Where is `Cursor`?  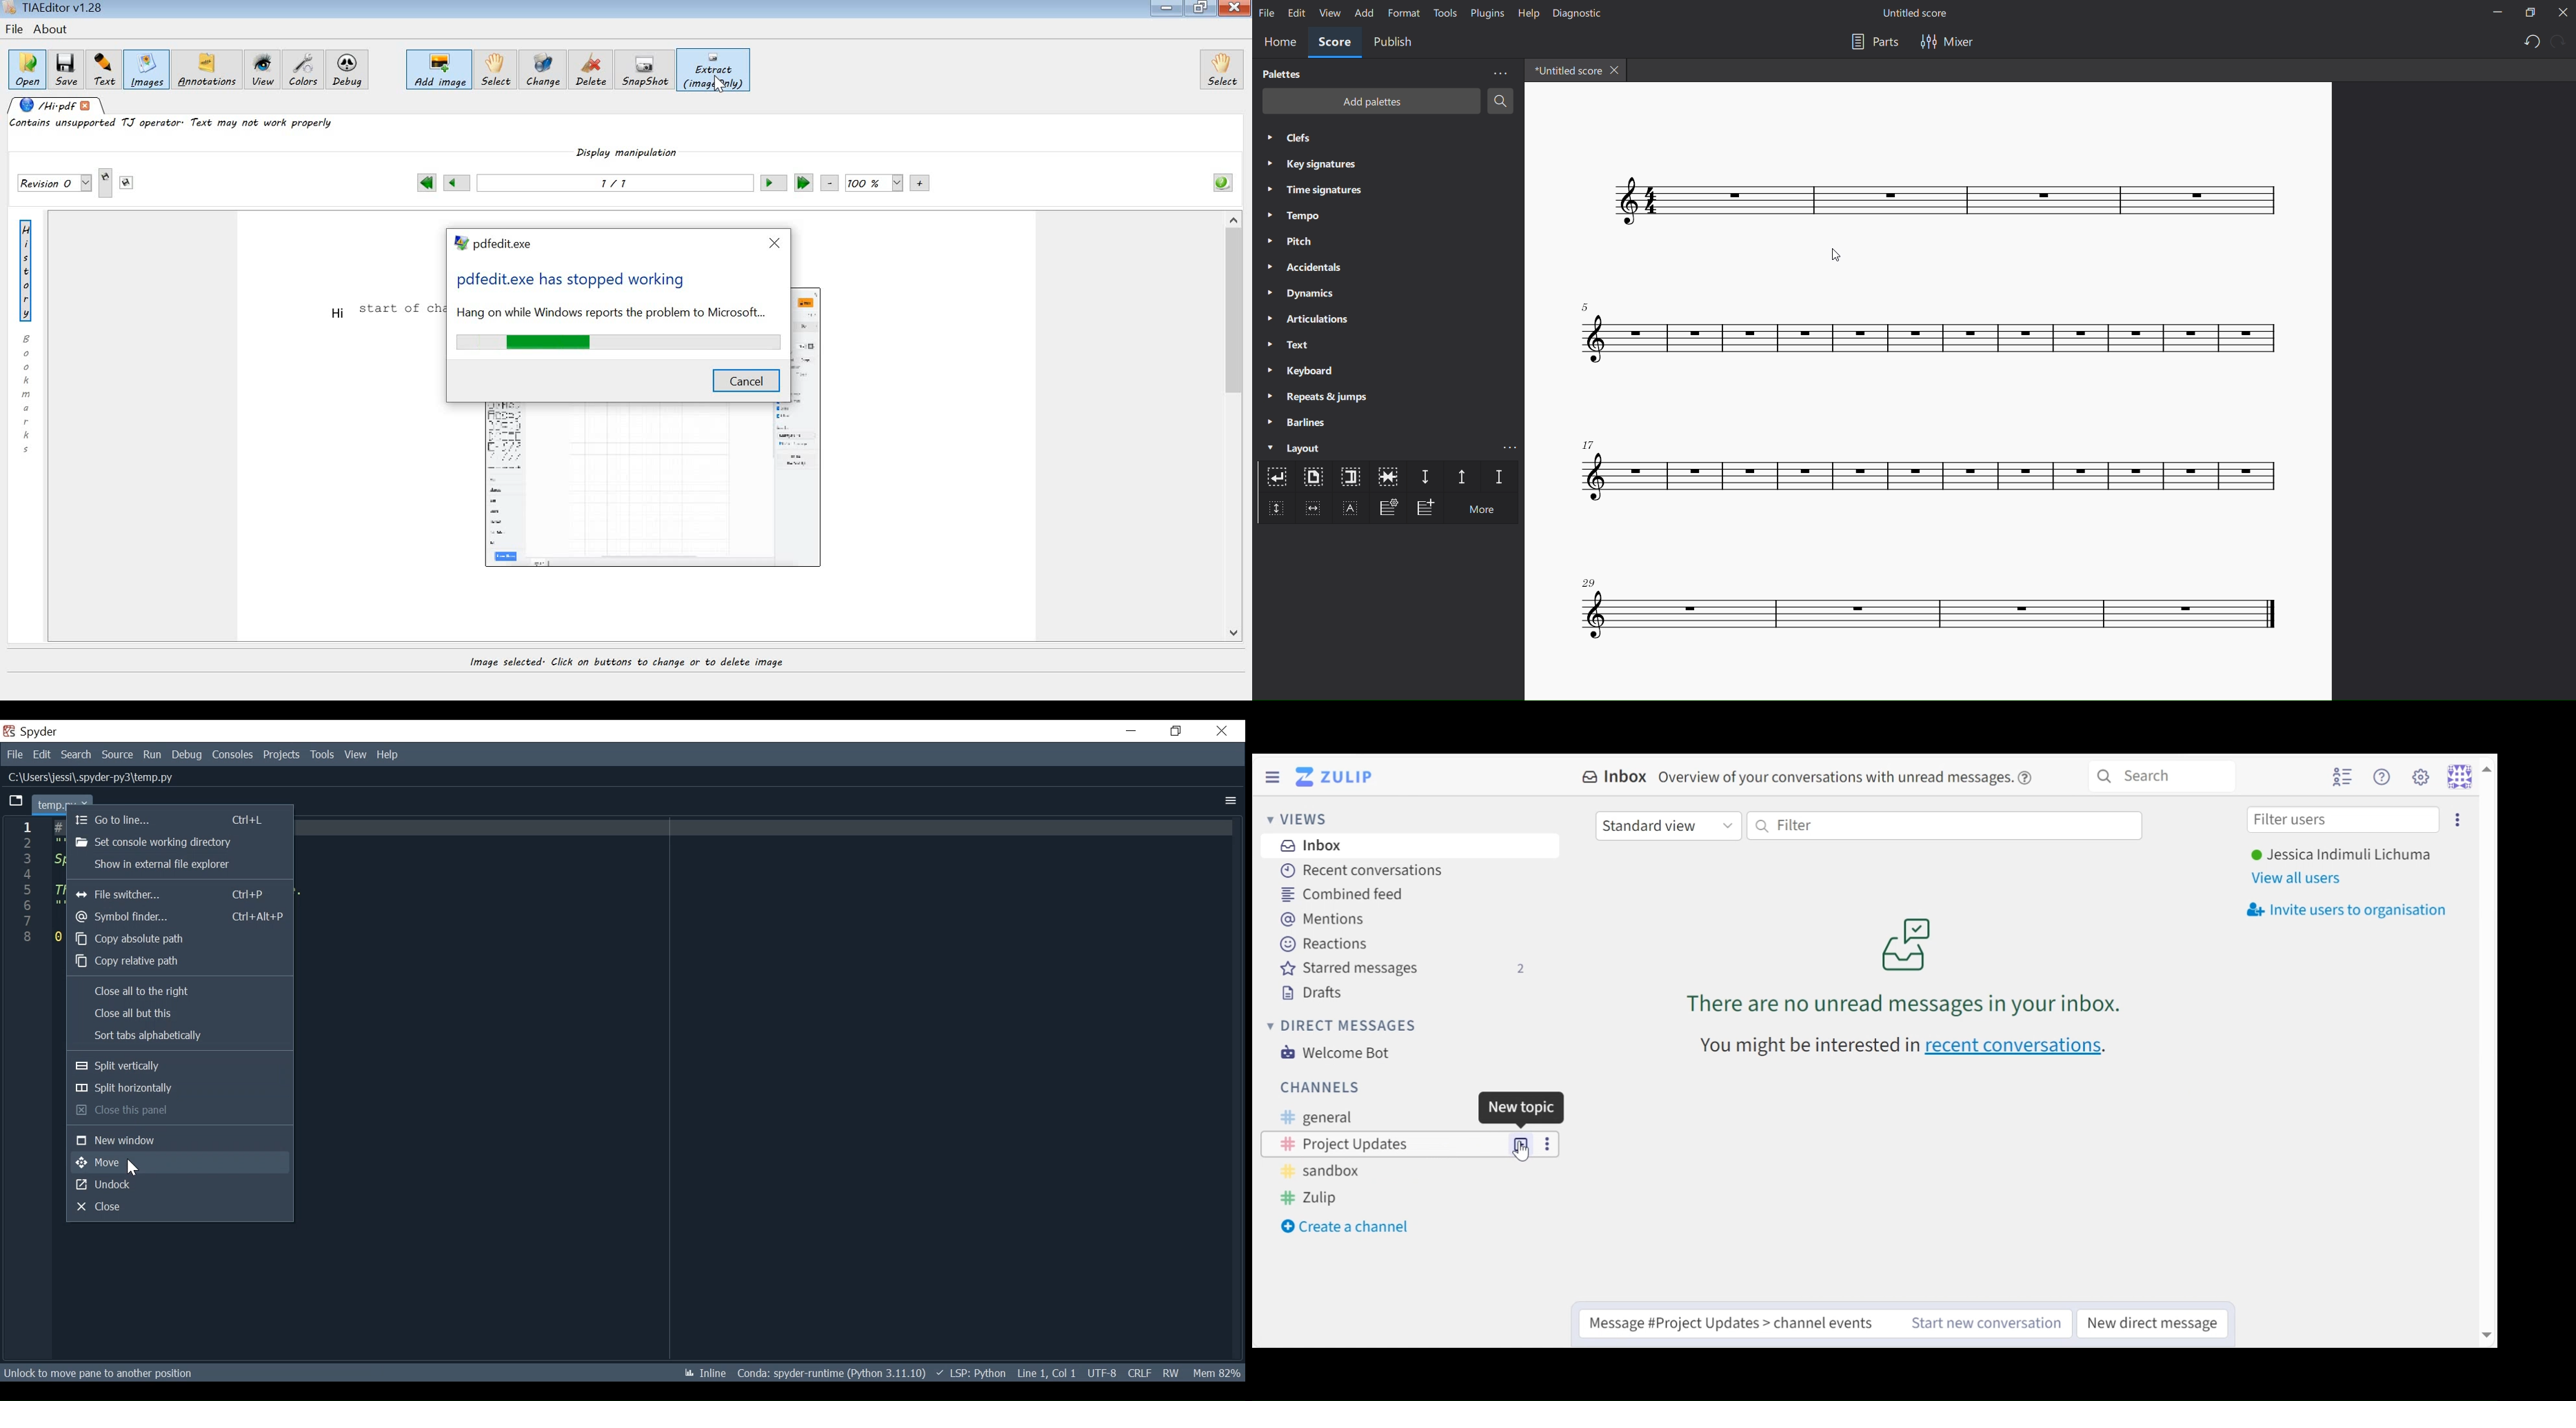
Cursor is located at coordinates (1523, 1155).